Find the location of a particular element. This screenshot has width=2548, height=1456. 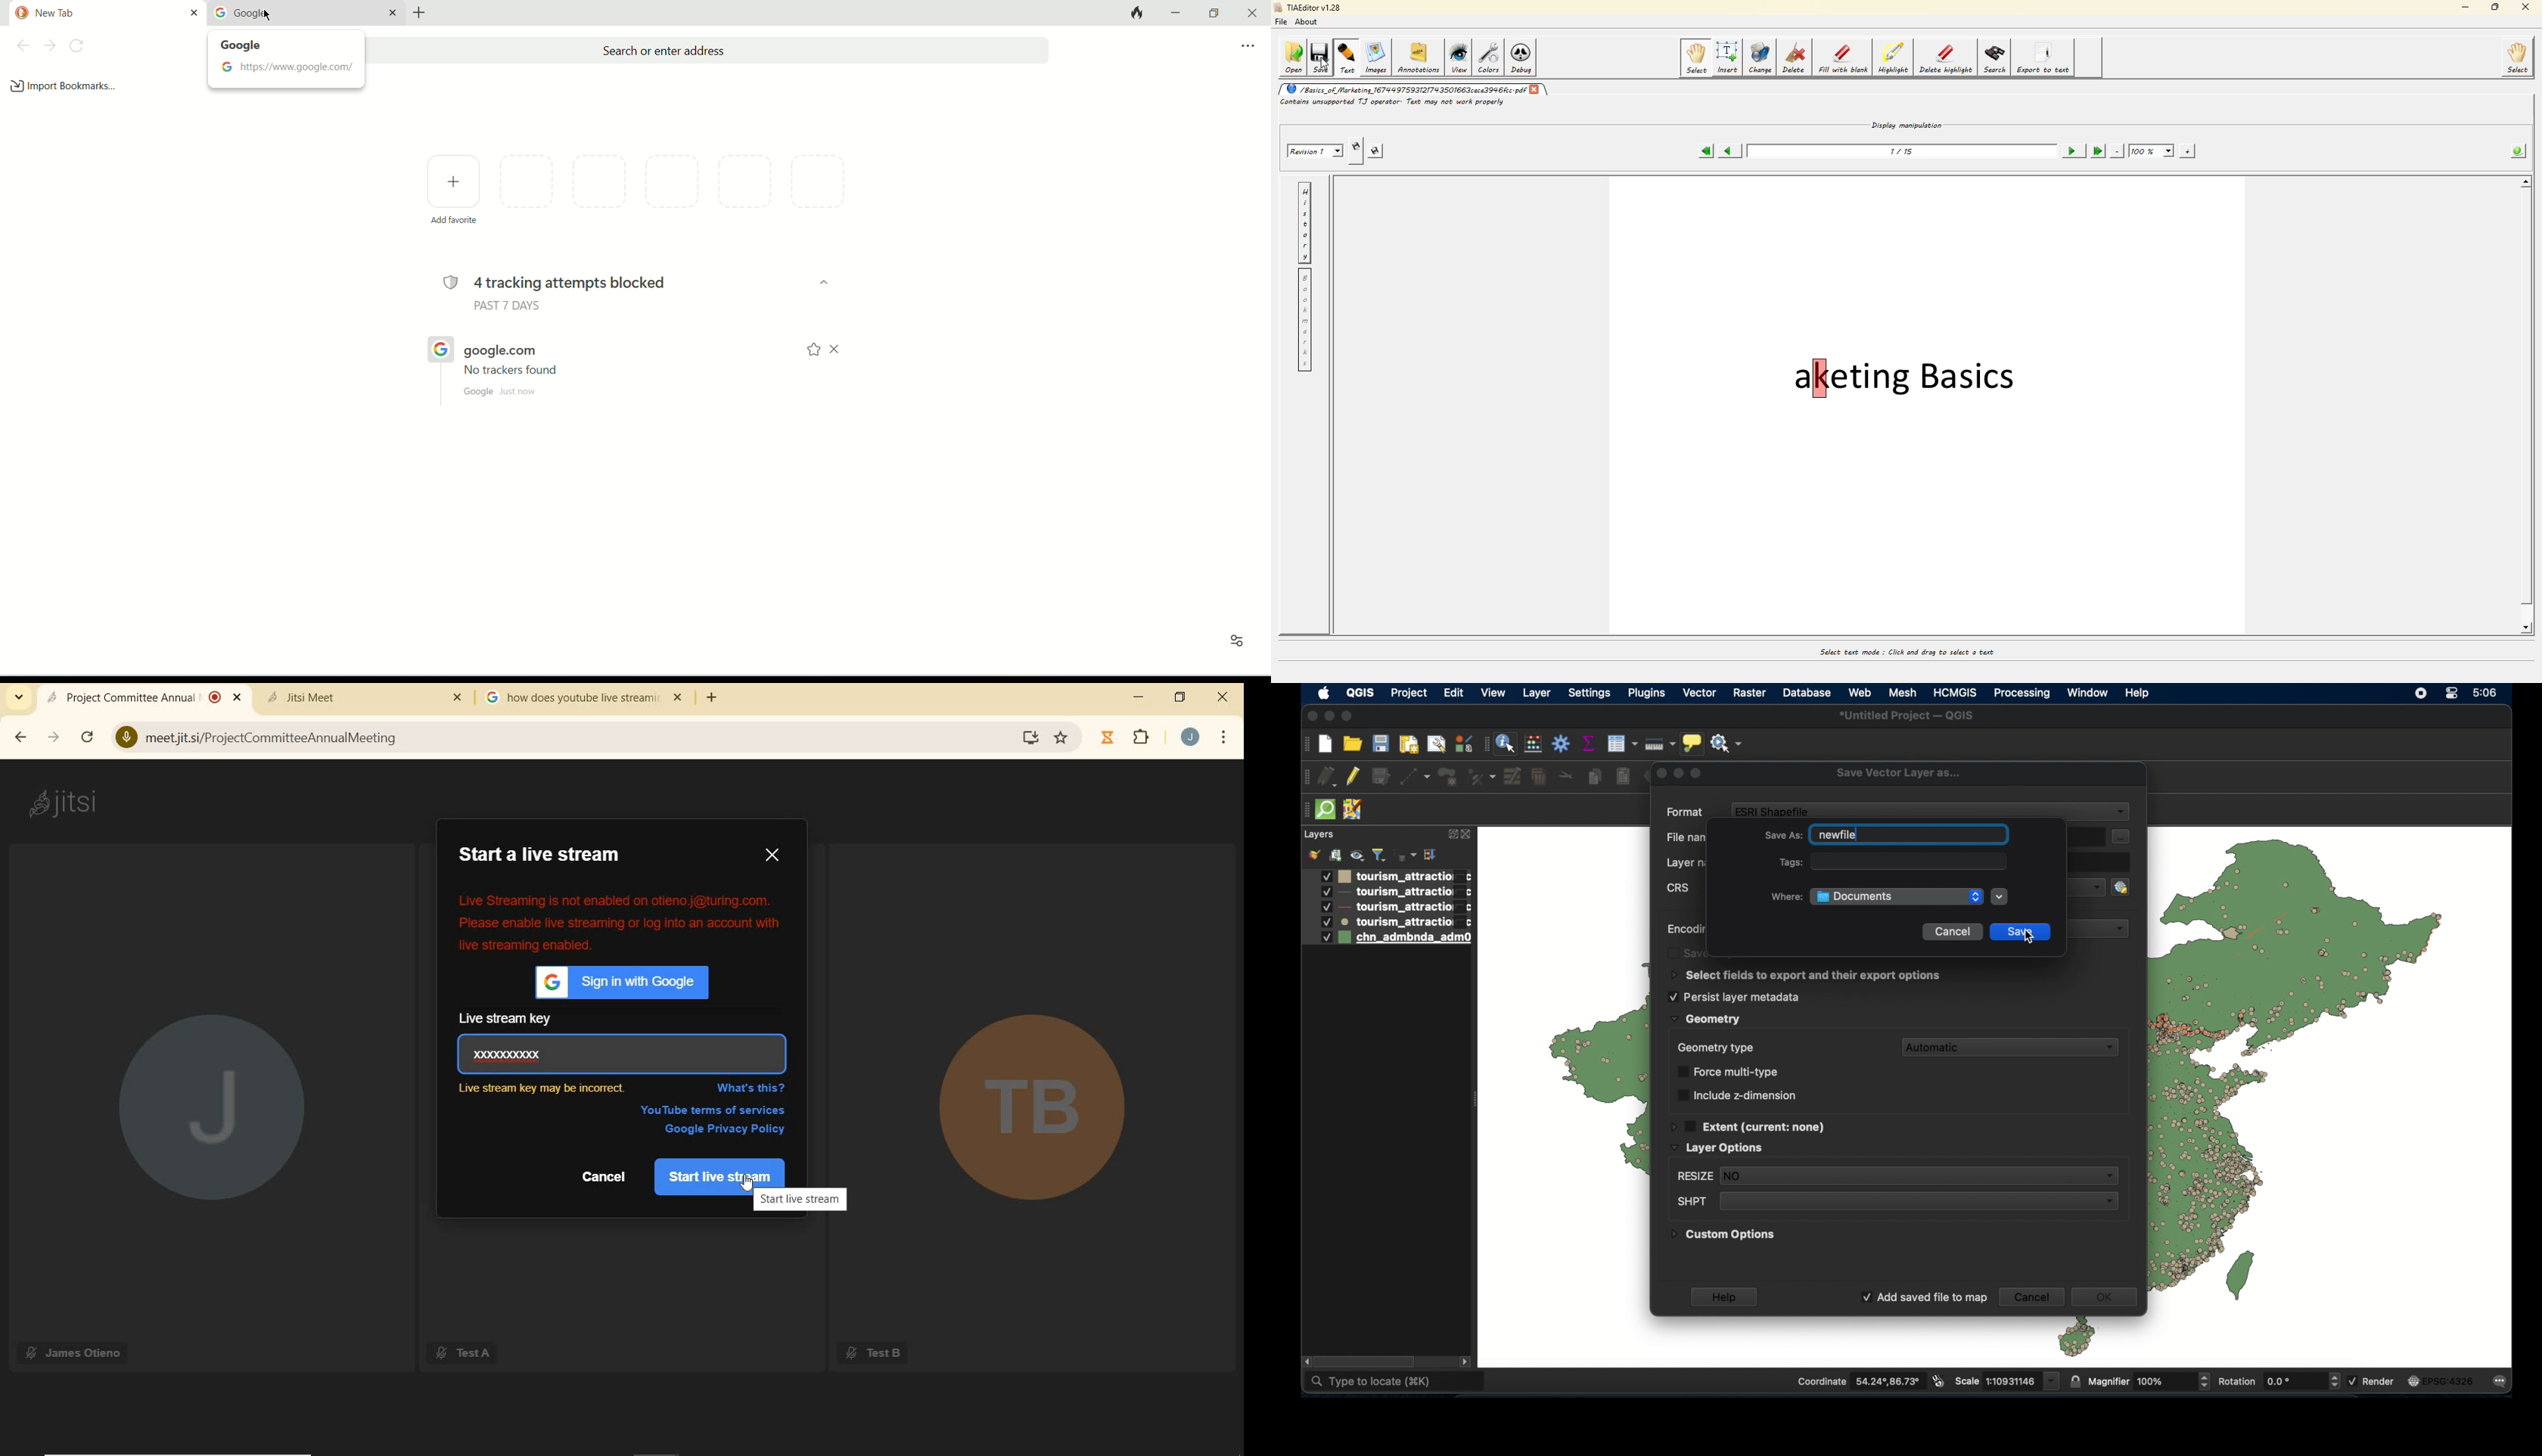

scroll right arrow is located at coordinates (1465, 1361).